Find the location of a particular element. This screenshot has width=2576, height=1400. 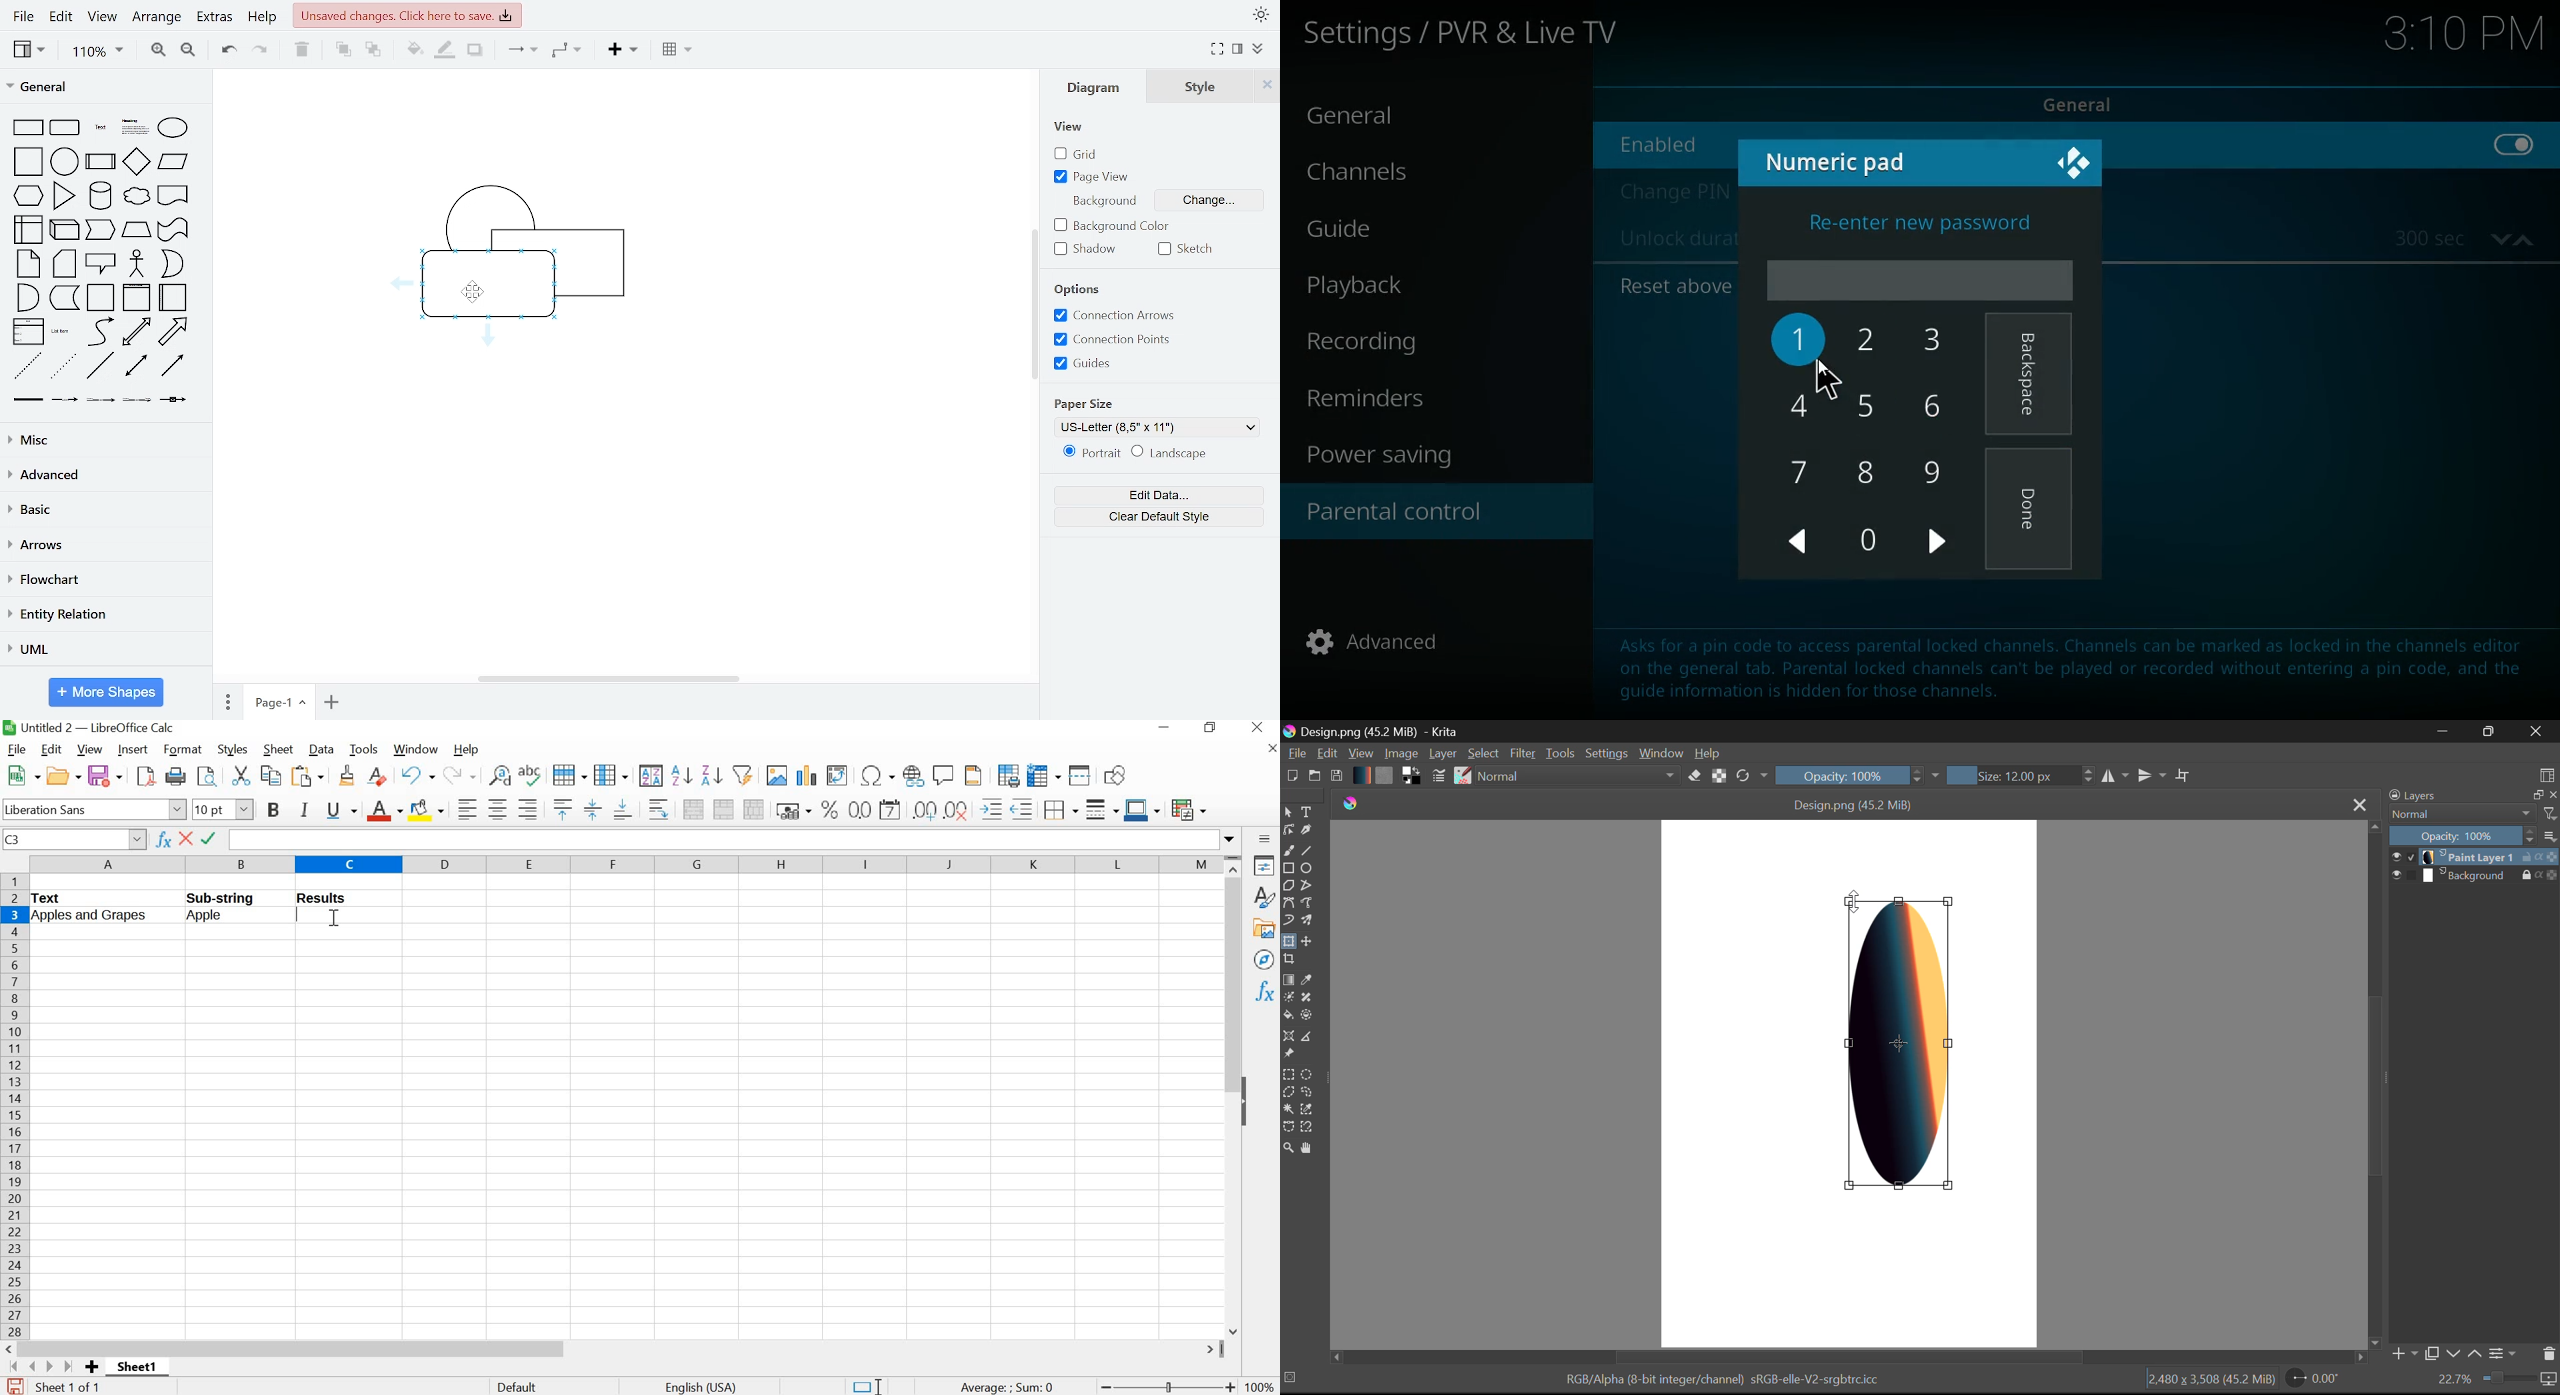

Text is located at coordinates (1307, 813).